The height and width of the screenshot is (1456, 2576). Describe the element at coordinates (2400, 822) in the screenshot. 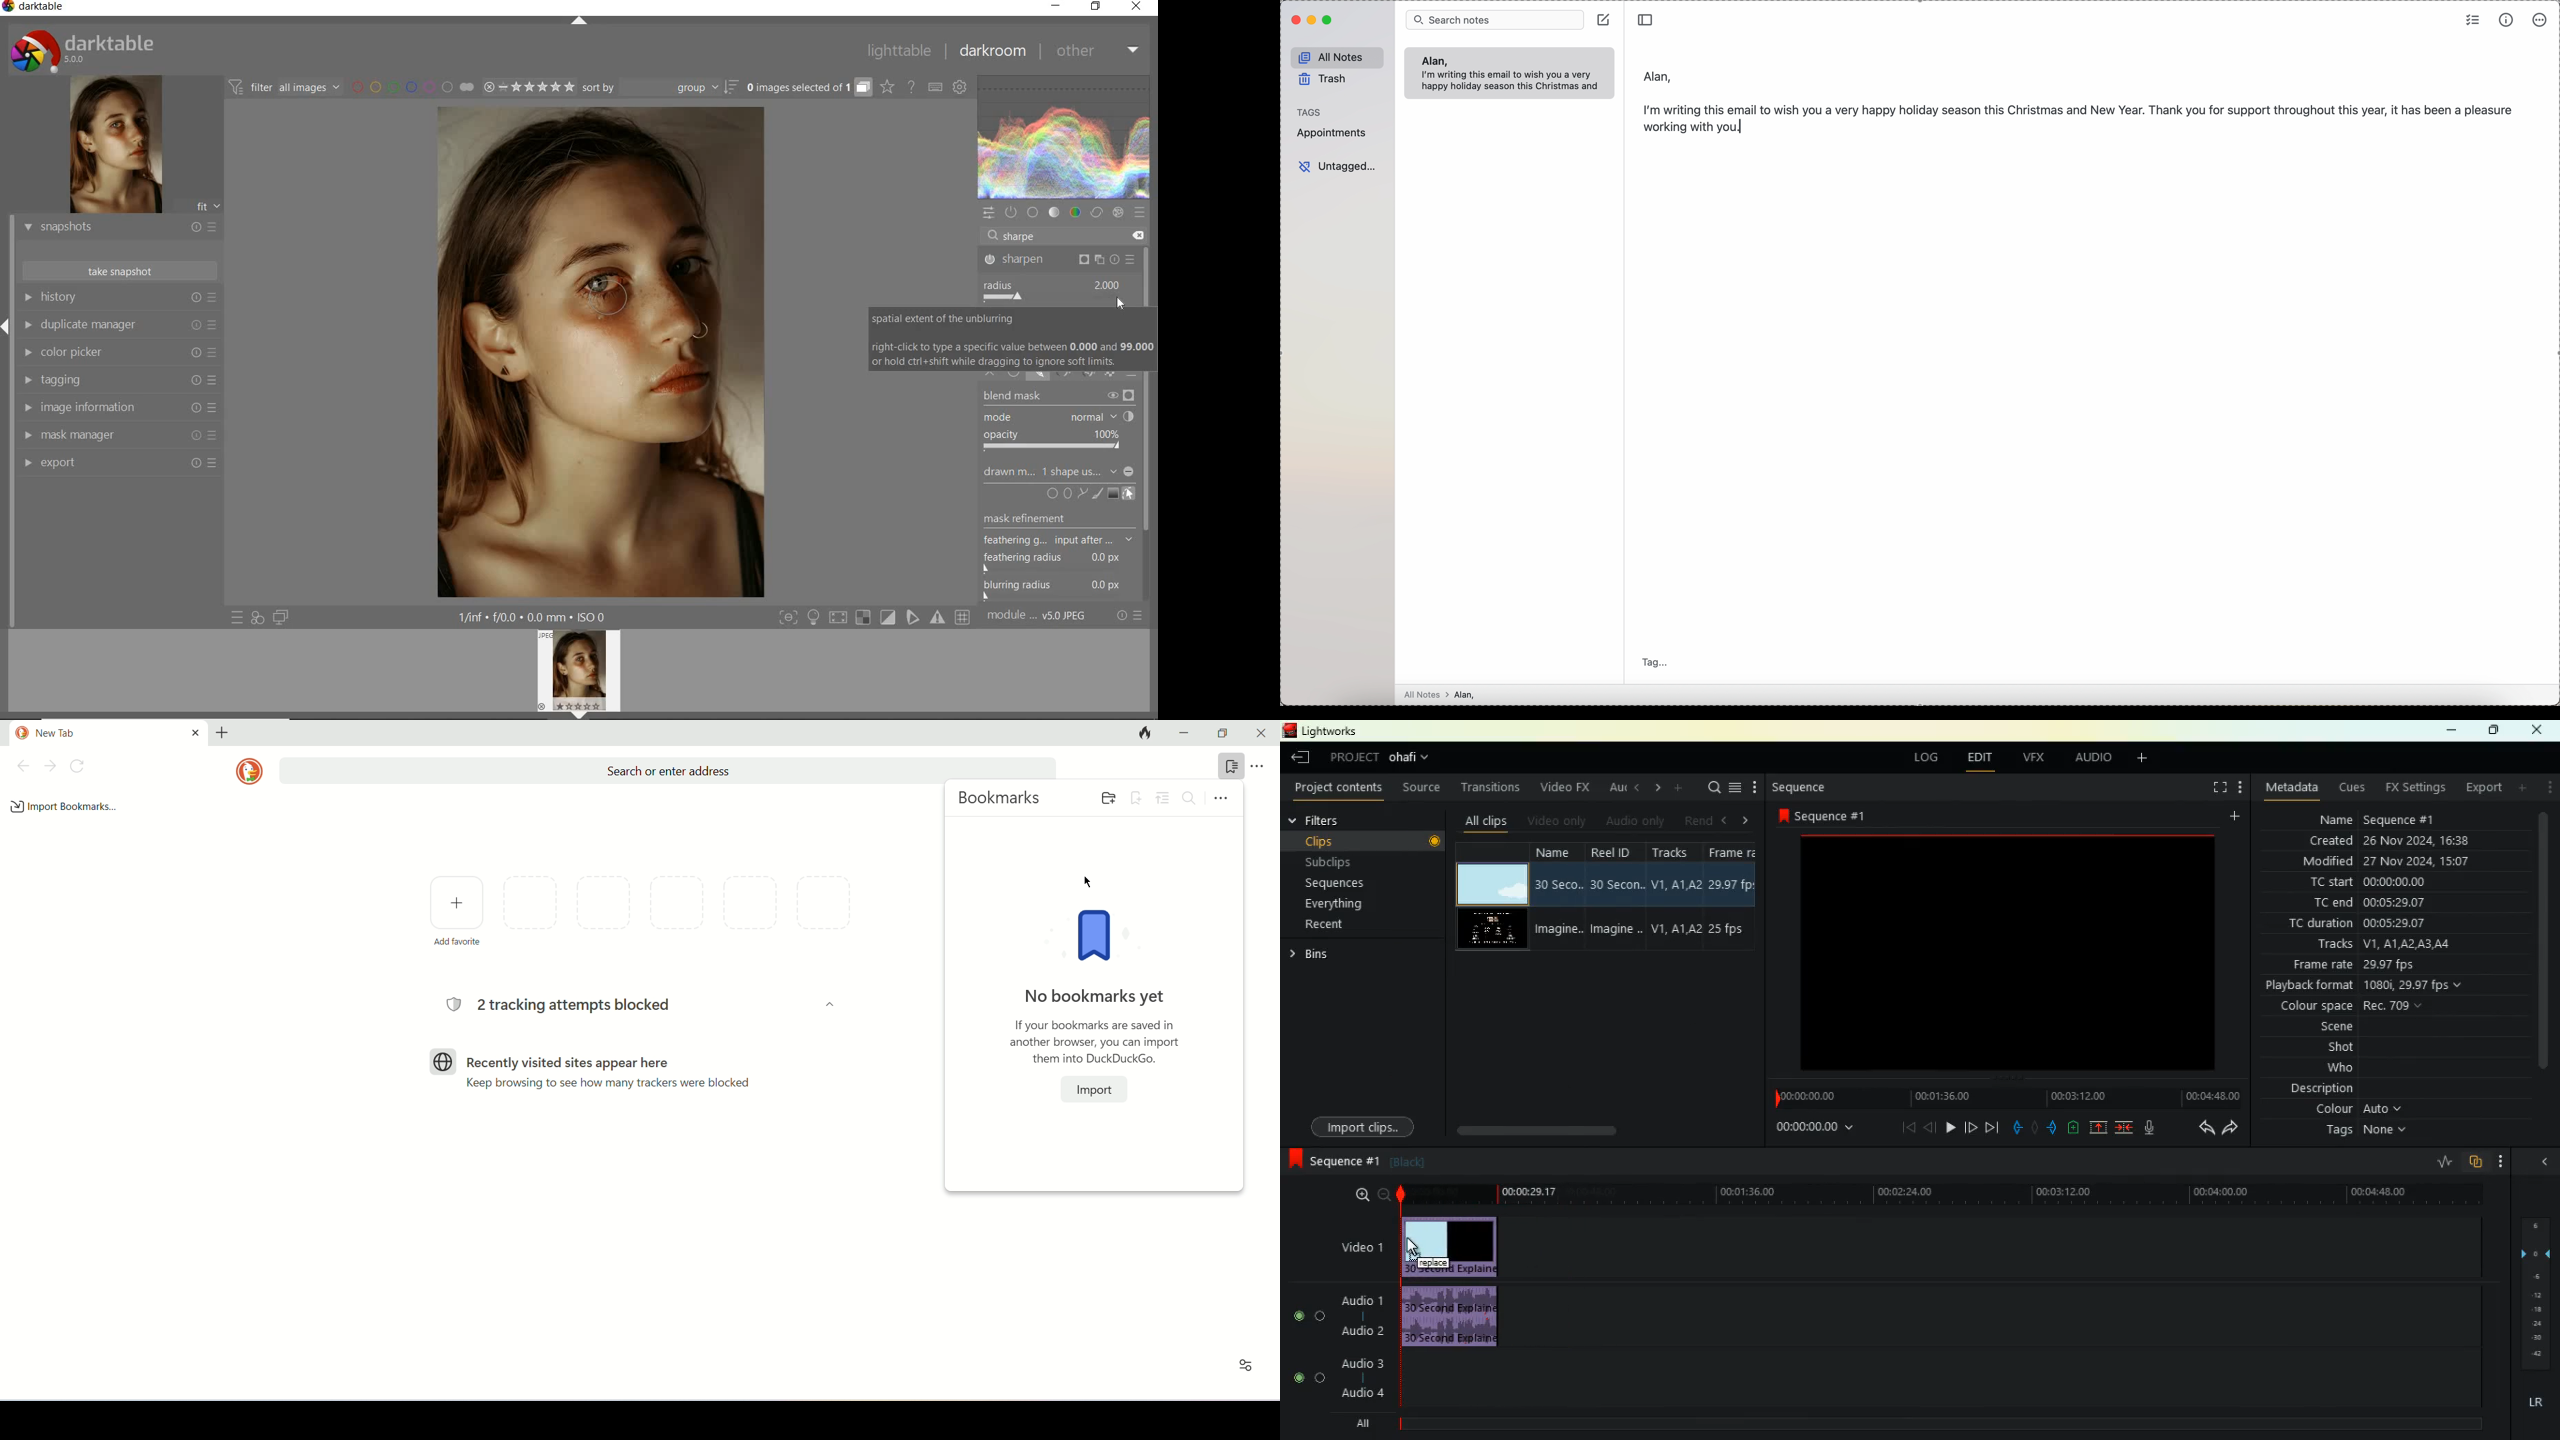

I see `Sequence #1` at that location.